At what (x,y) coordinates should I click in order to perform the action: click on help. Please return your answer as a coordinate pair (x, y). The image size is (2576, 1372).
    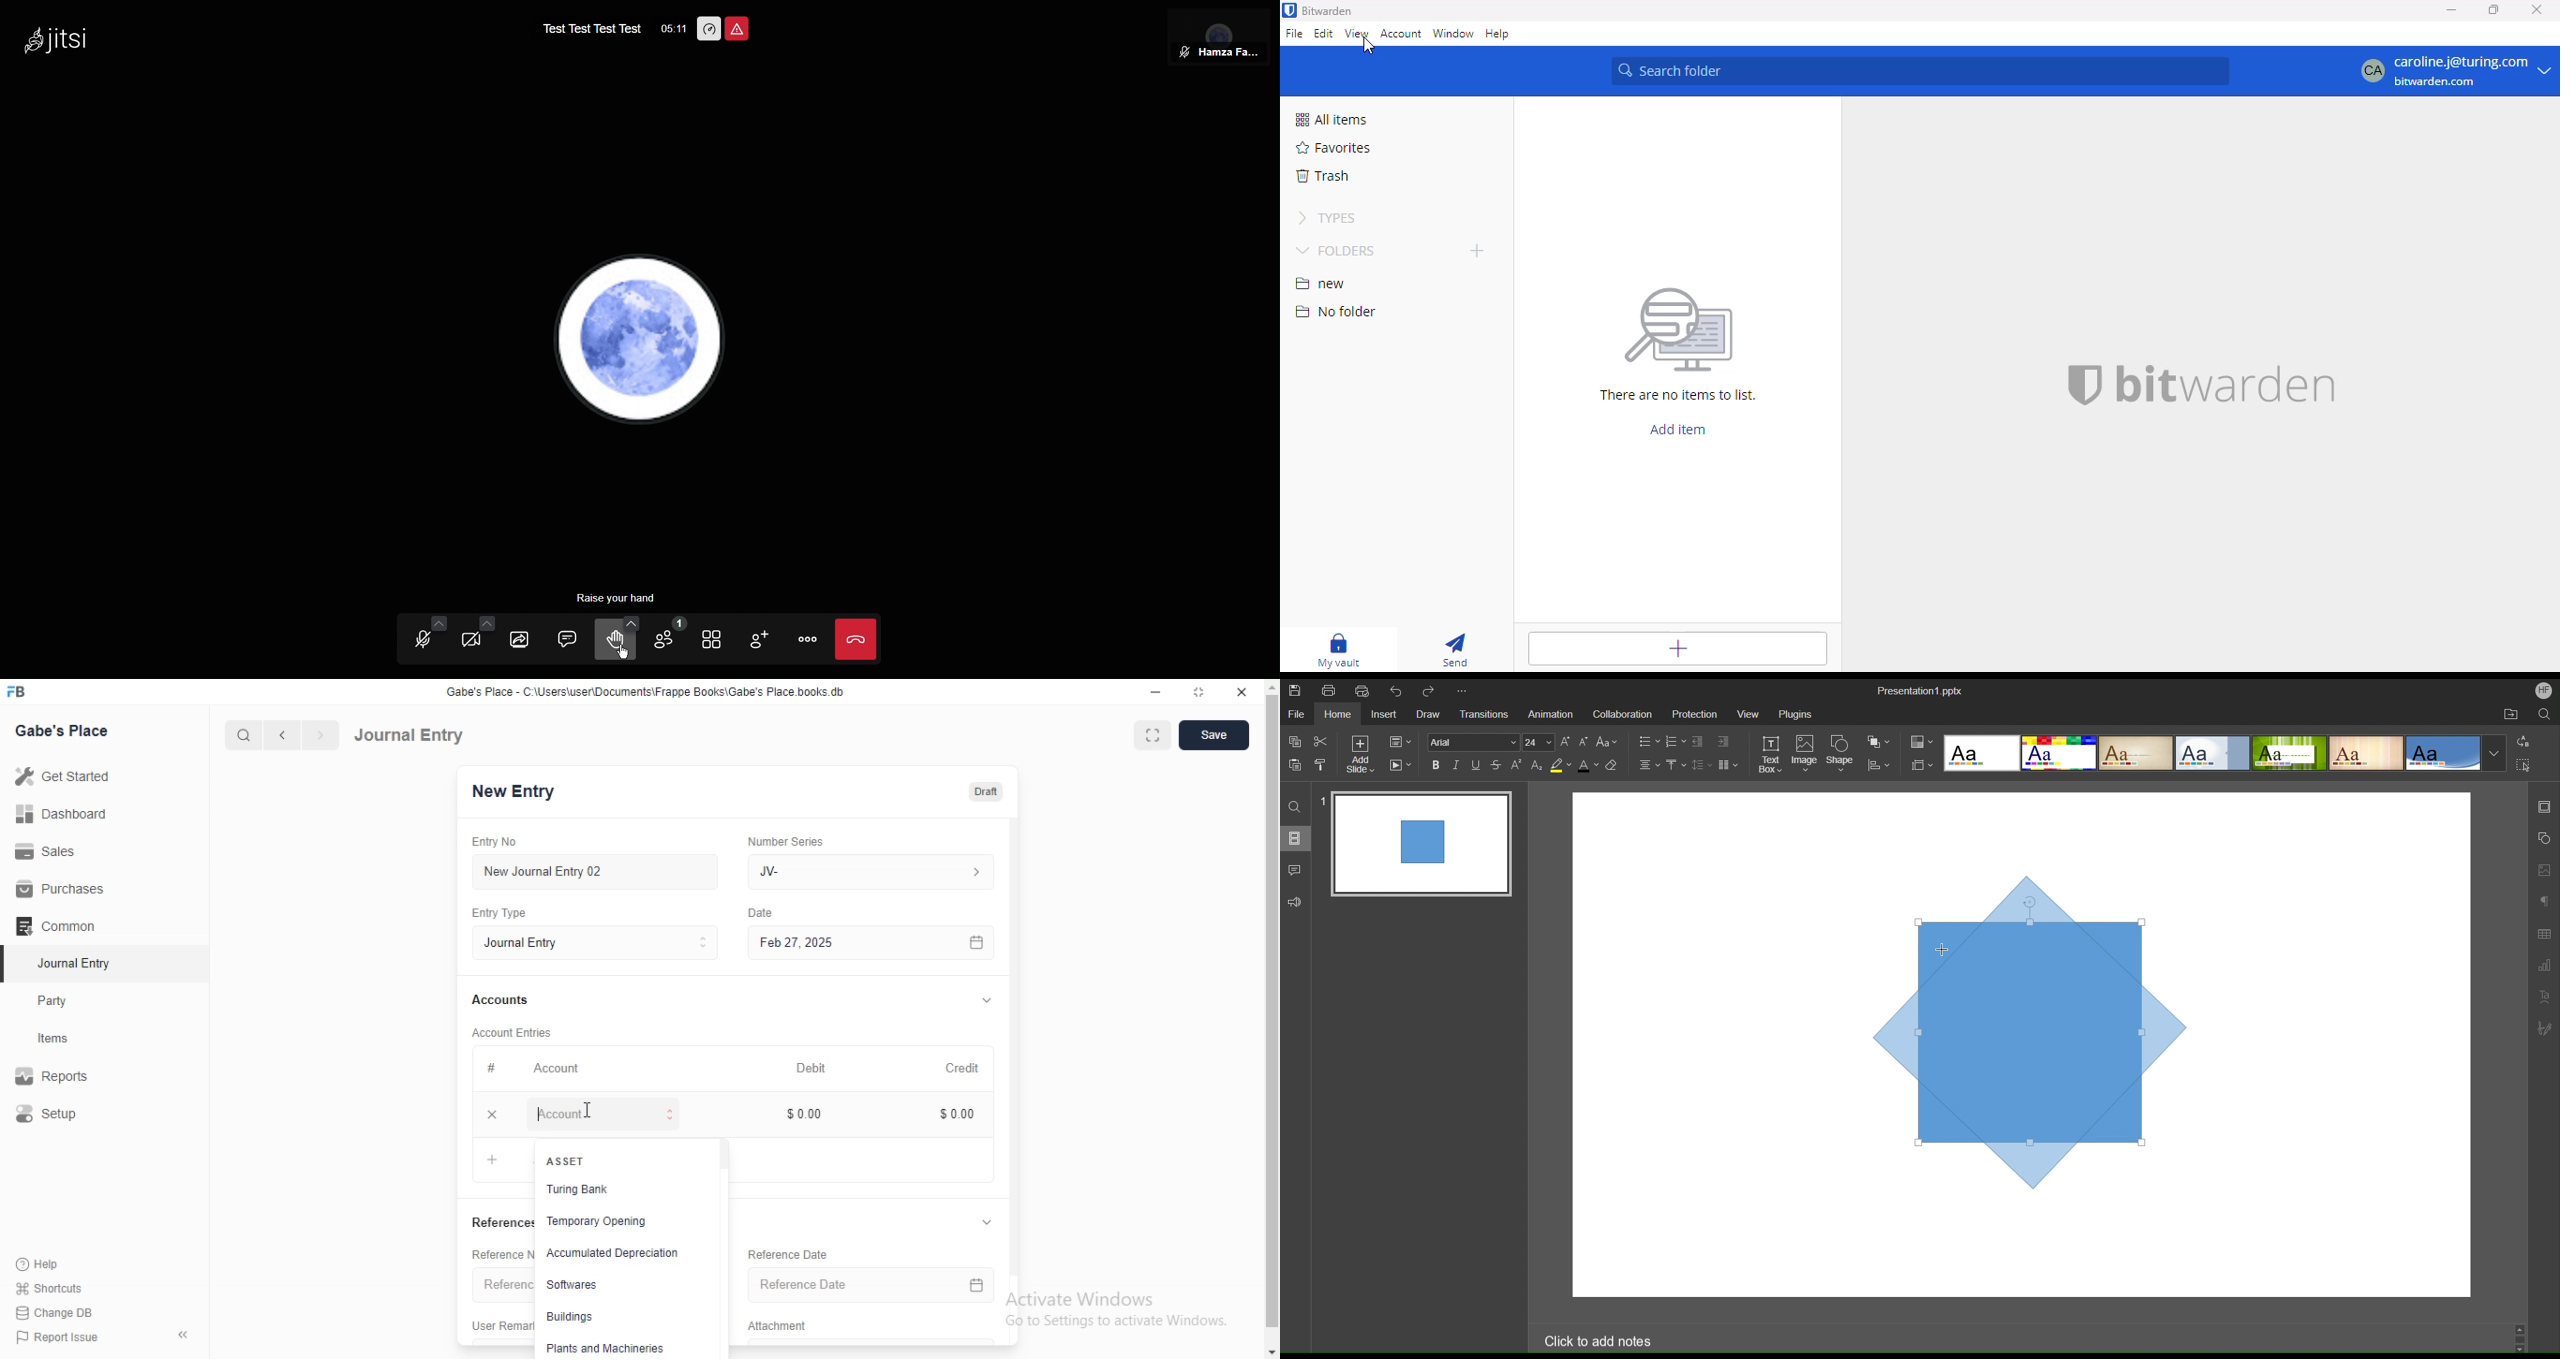
    Looking at the image, I should click on (1498, 34).